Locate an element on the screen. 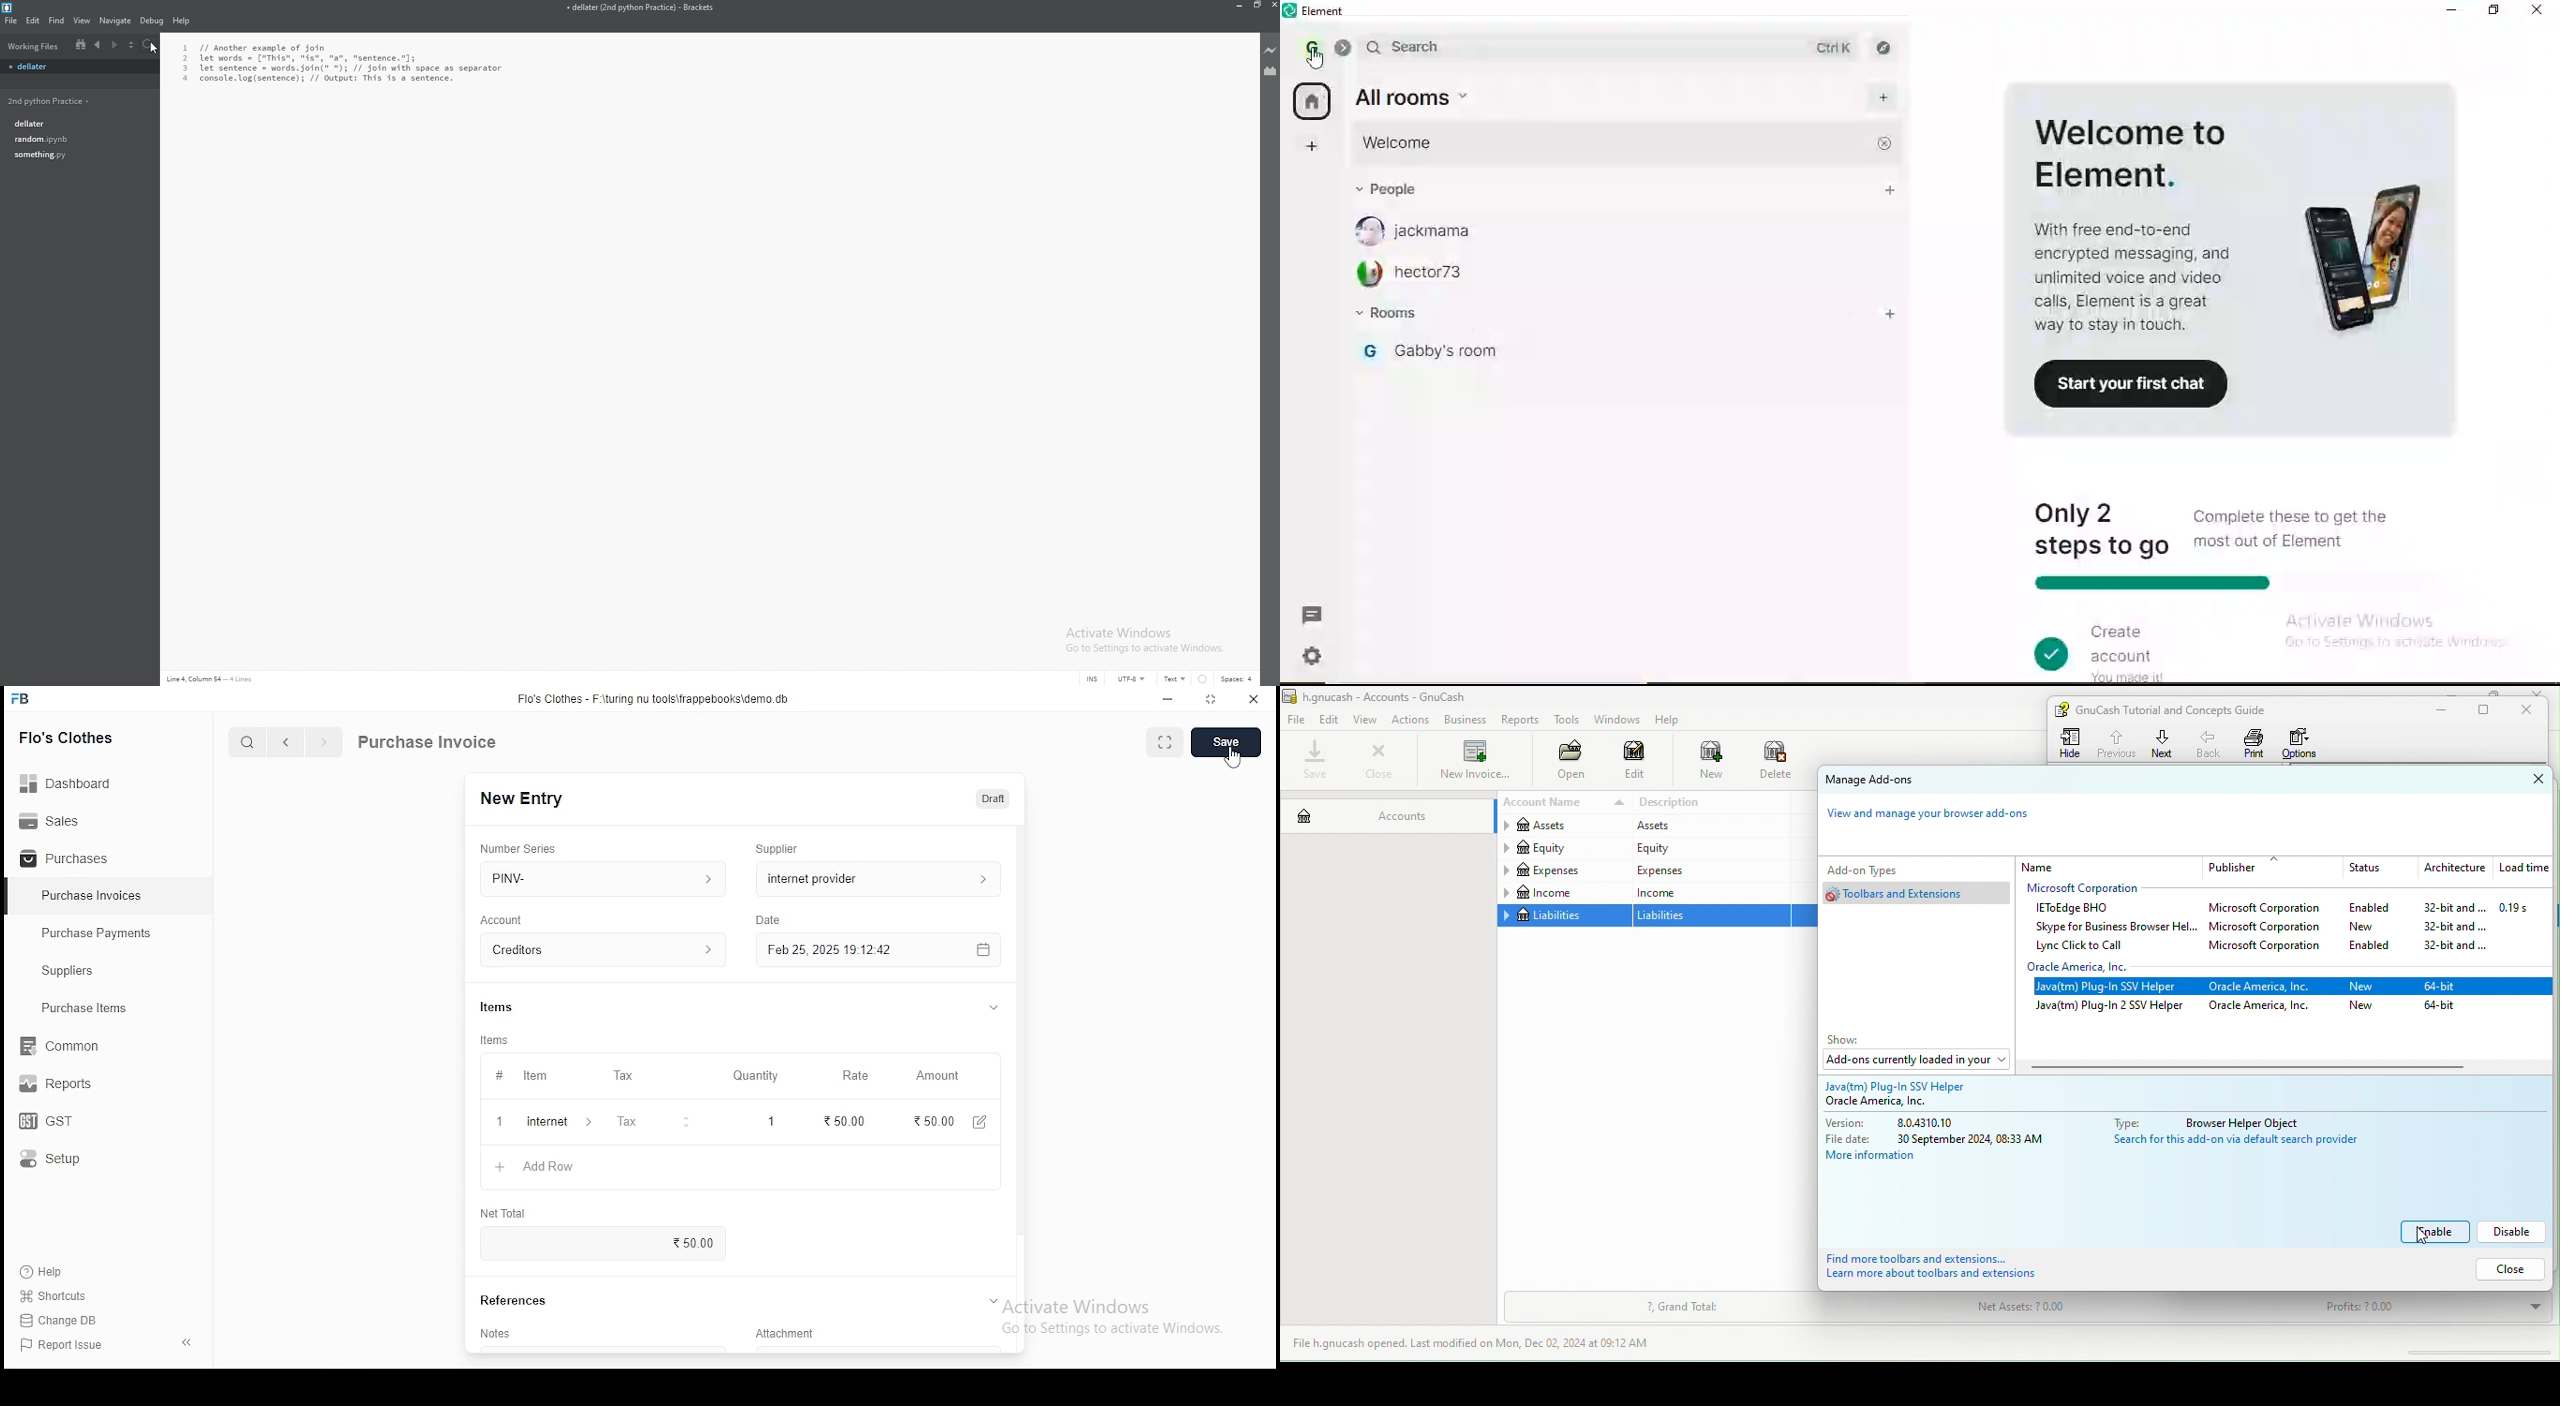 The image size is (2576, 1428). net total is located at coordinates (505, 1214).